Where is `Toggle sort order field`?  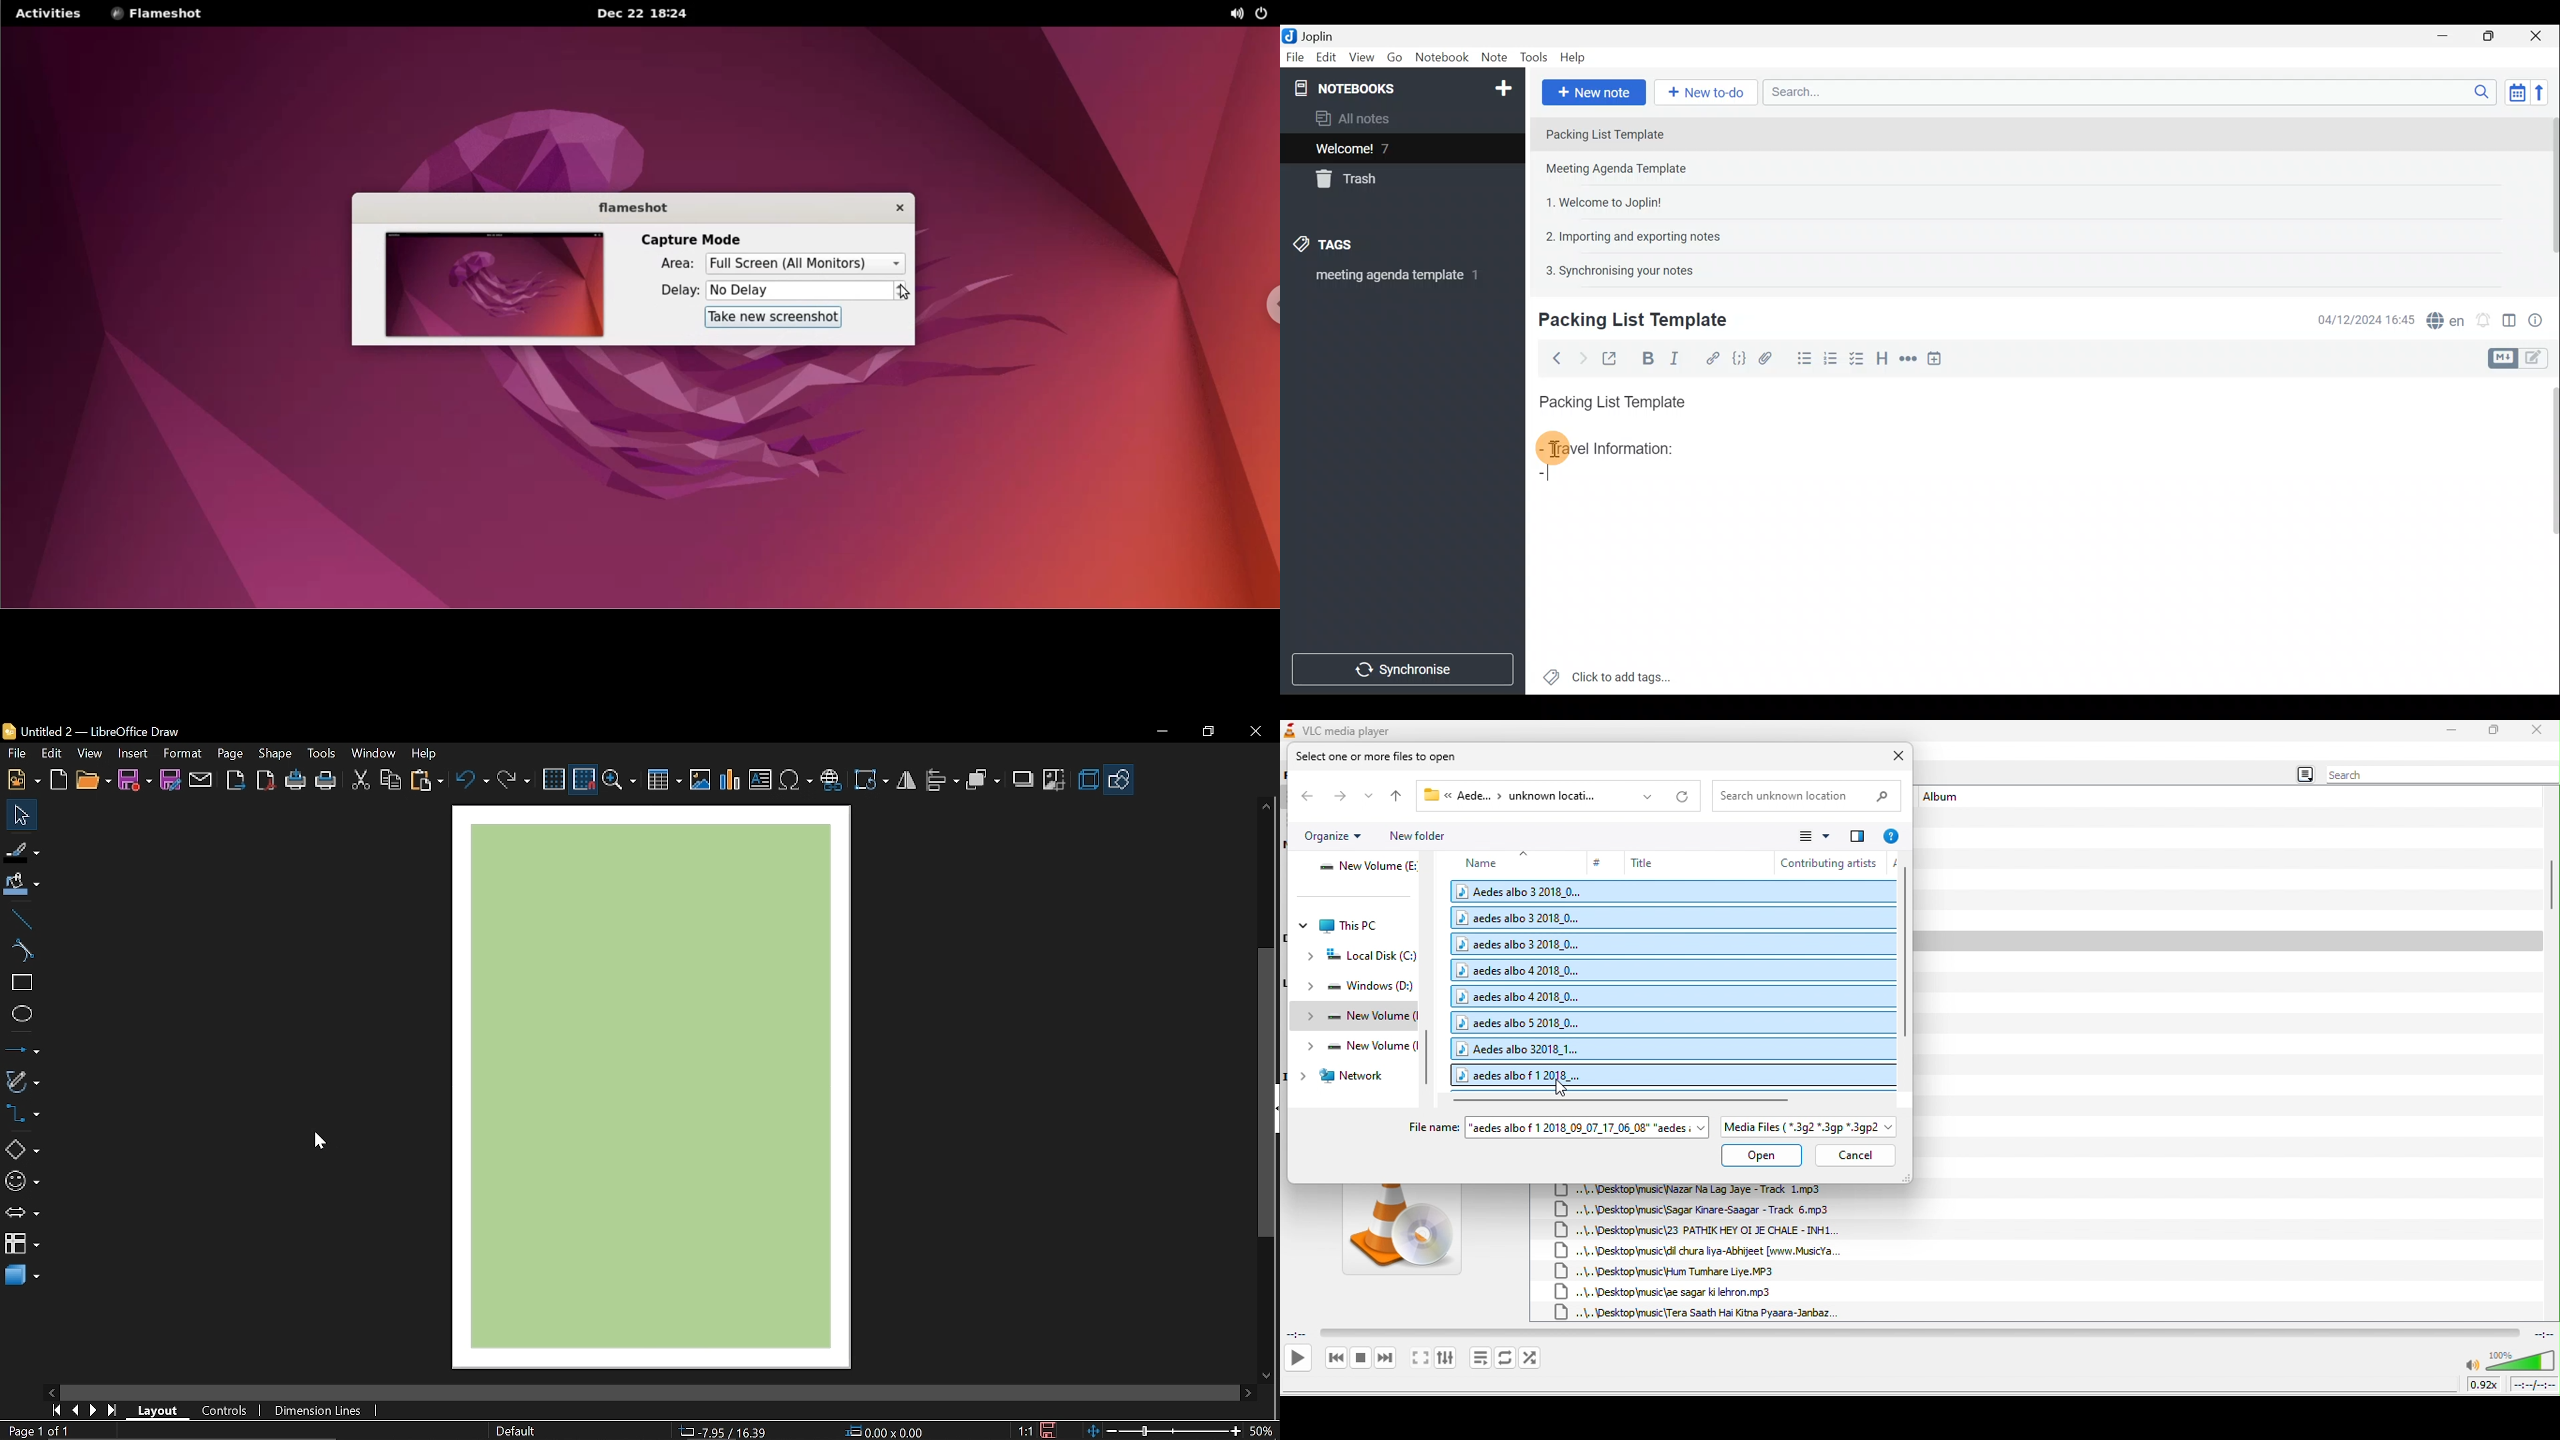
Toggle sort order field is located at coordinates (2513, 92).